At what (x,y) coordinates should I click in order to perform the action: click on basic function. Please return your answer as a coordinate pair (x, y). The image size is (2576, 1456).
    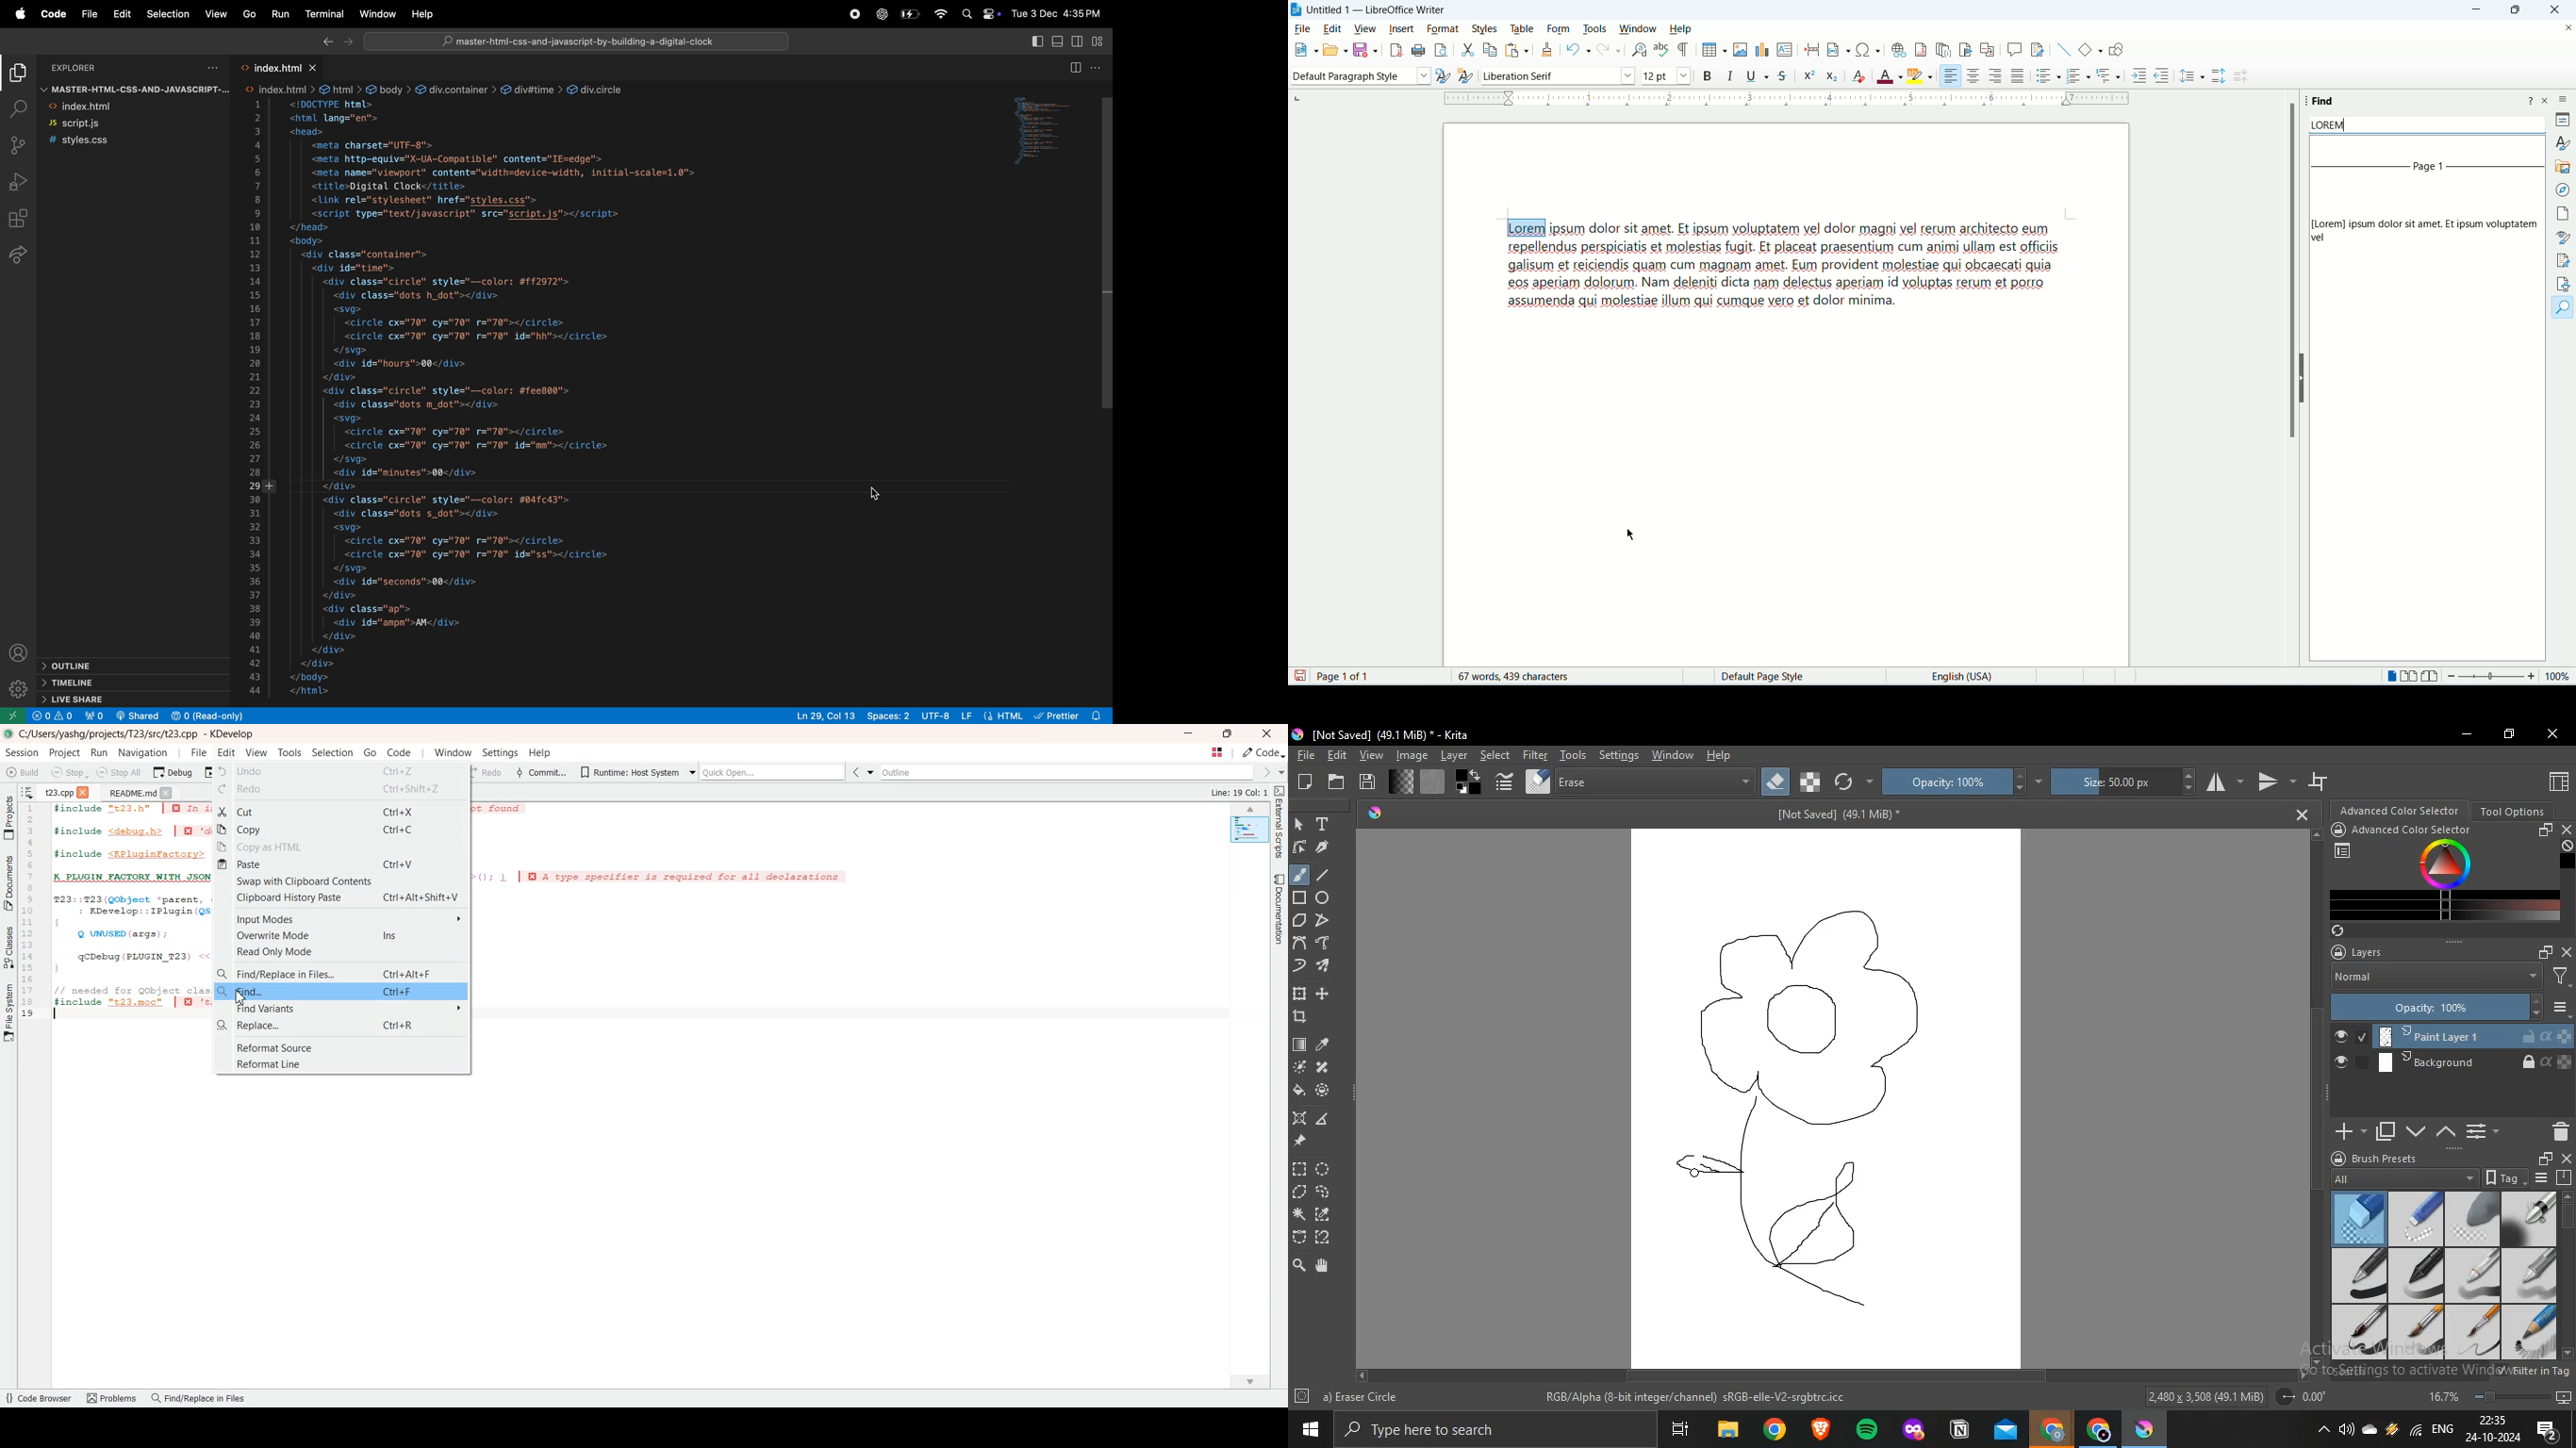
    Looking at the image, I should click on (2090, 54).